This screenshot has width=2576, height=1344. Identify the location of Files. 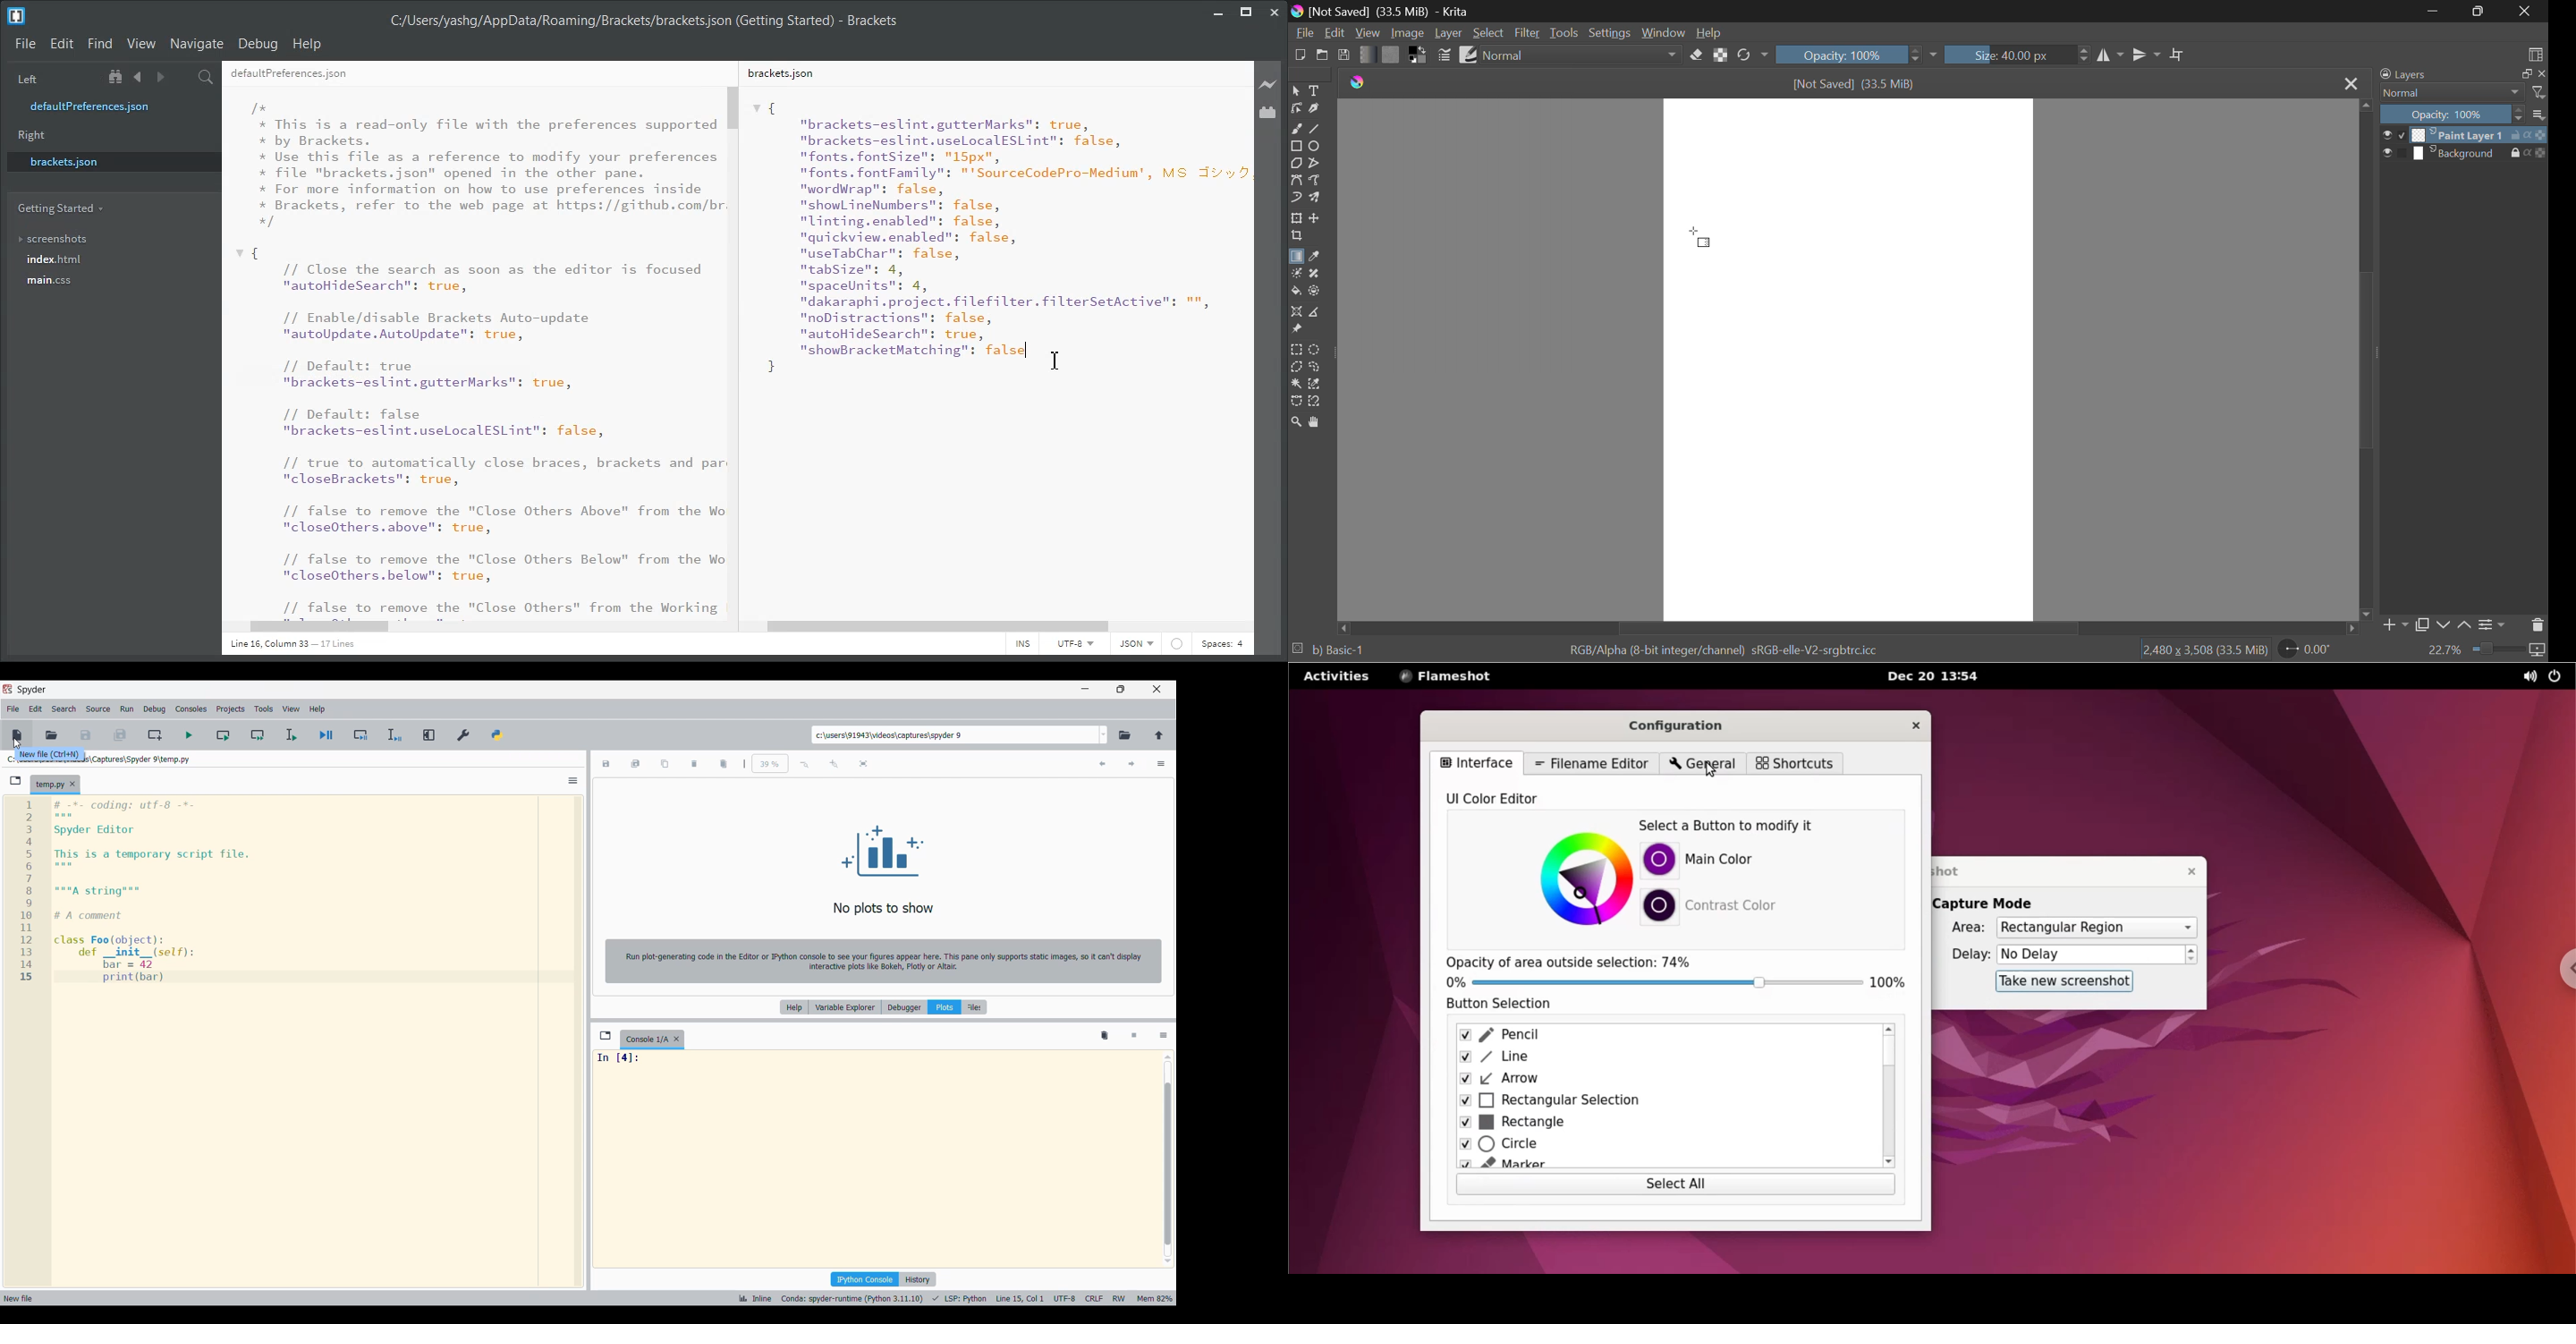
(977, 1007).